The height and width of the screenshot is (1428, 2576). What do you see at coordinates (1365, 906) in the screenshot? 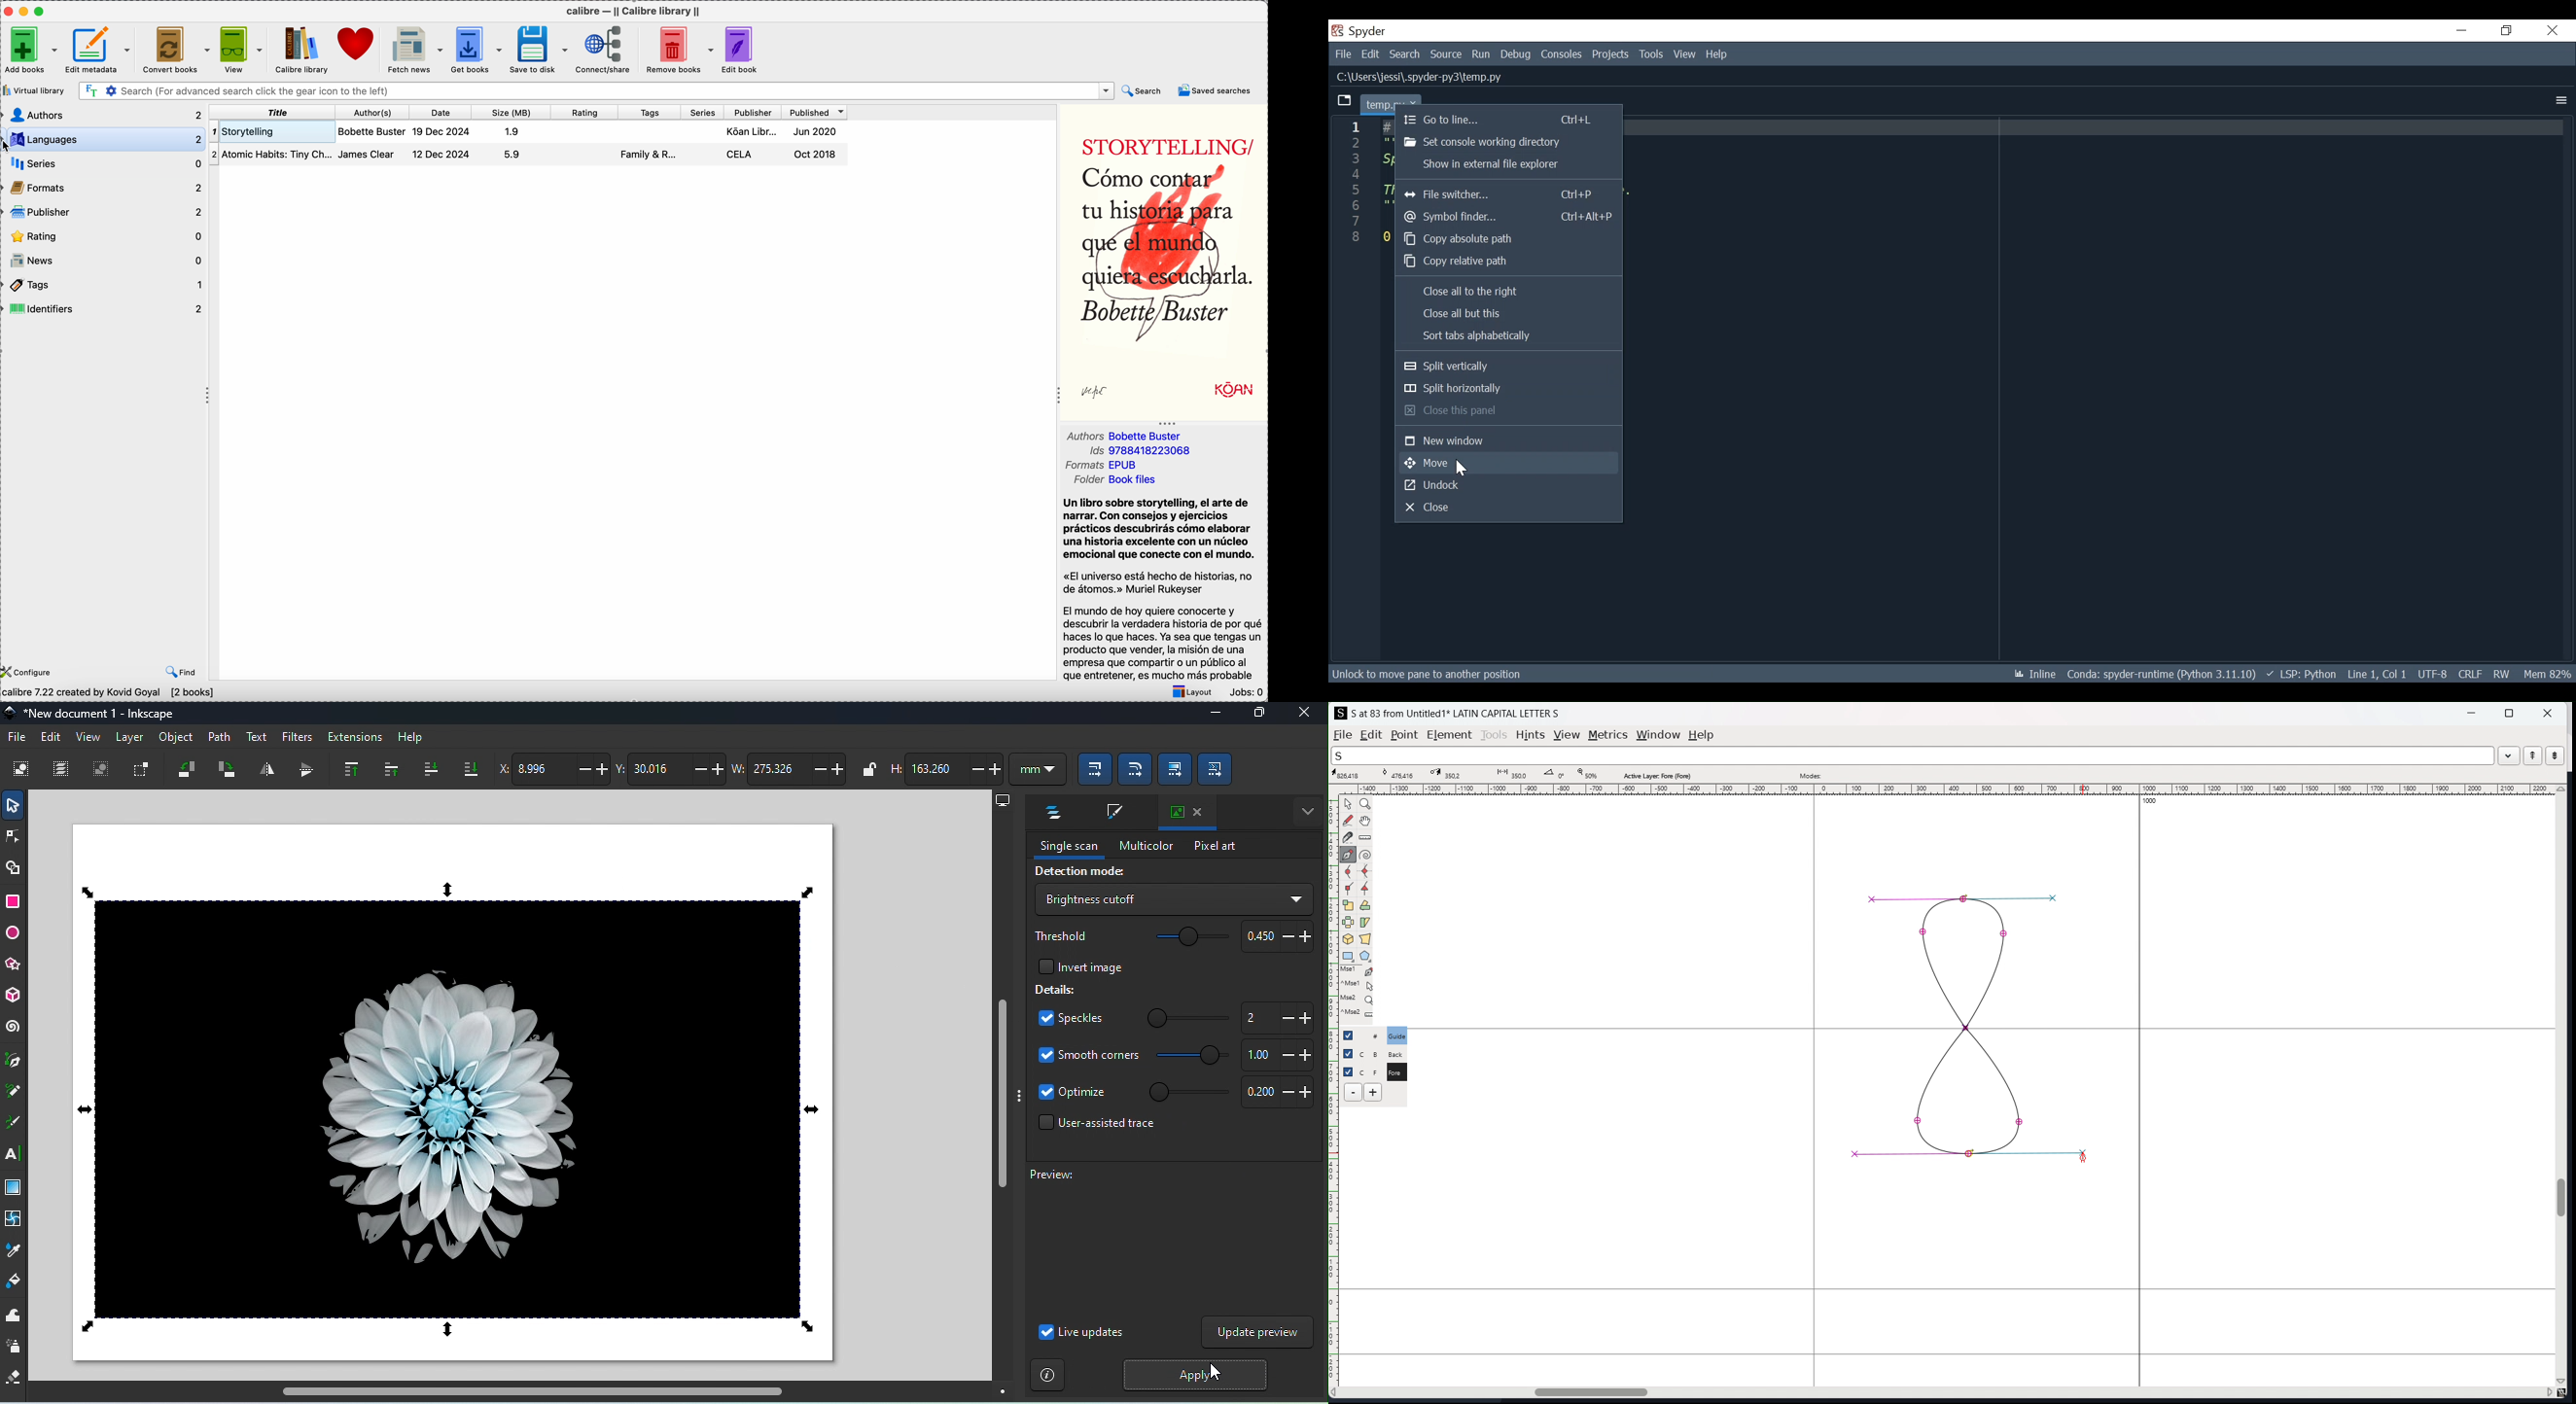
I see `rotate selection` at bounding box center [1365, 906].